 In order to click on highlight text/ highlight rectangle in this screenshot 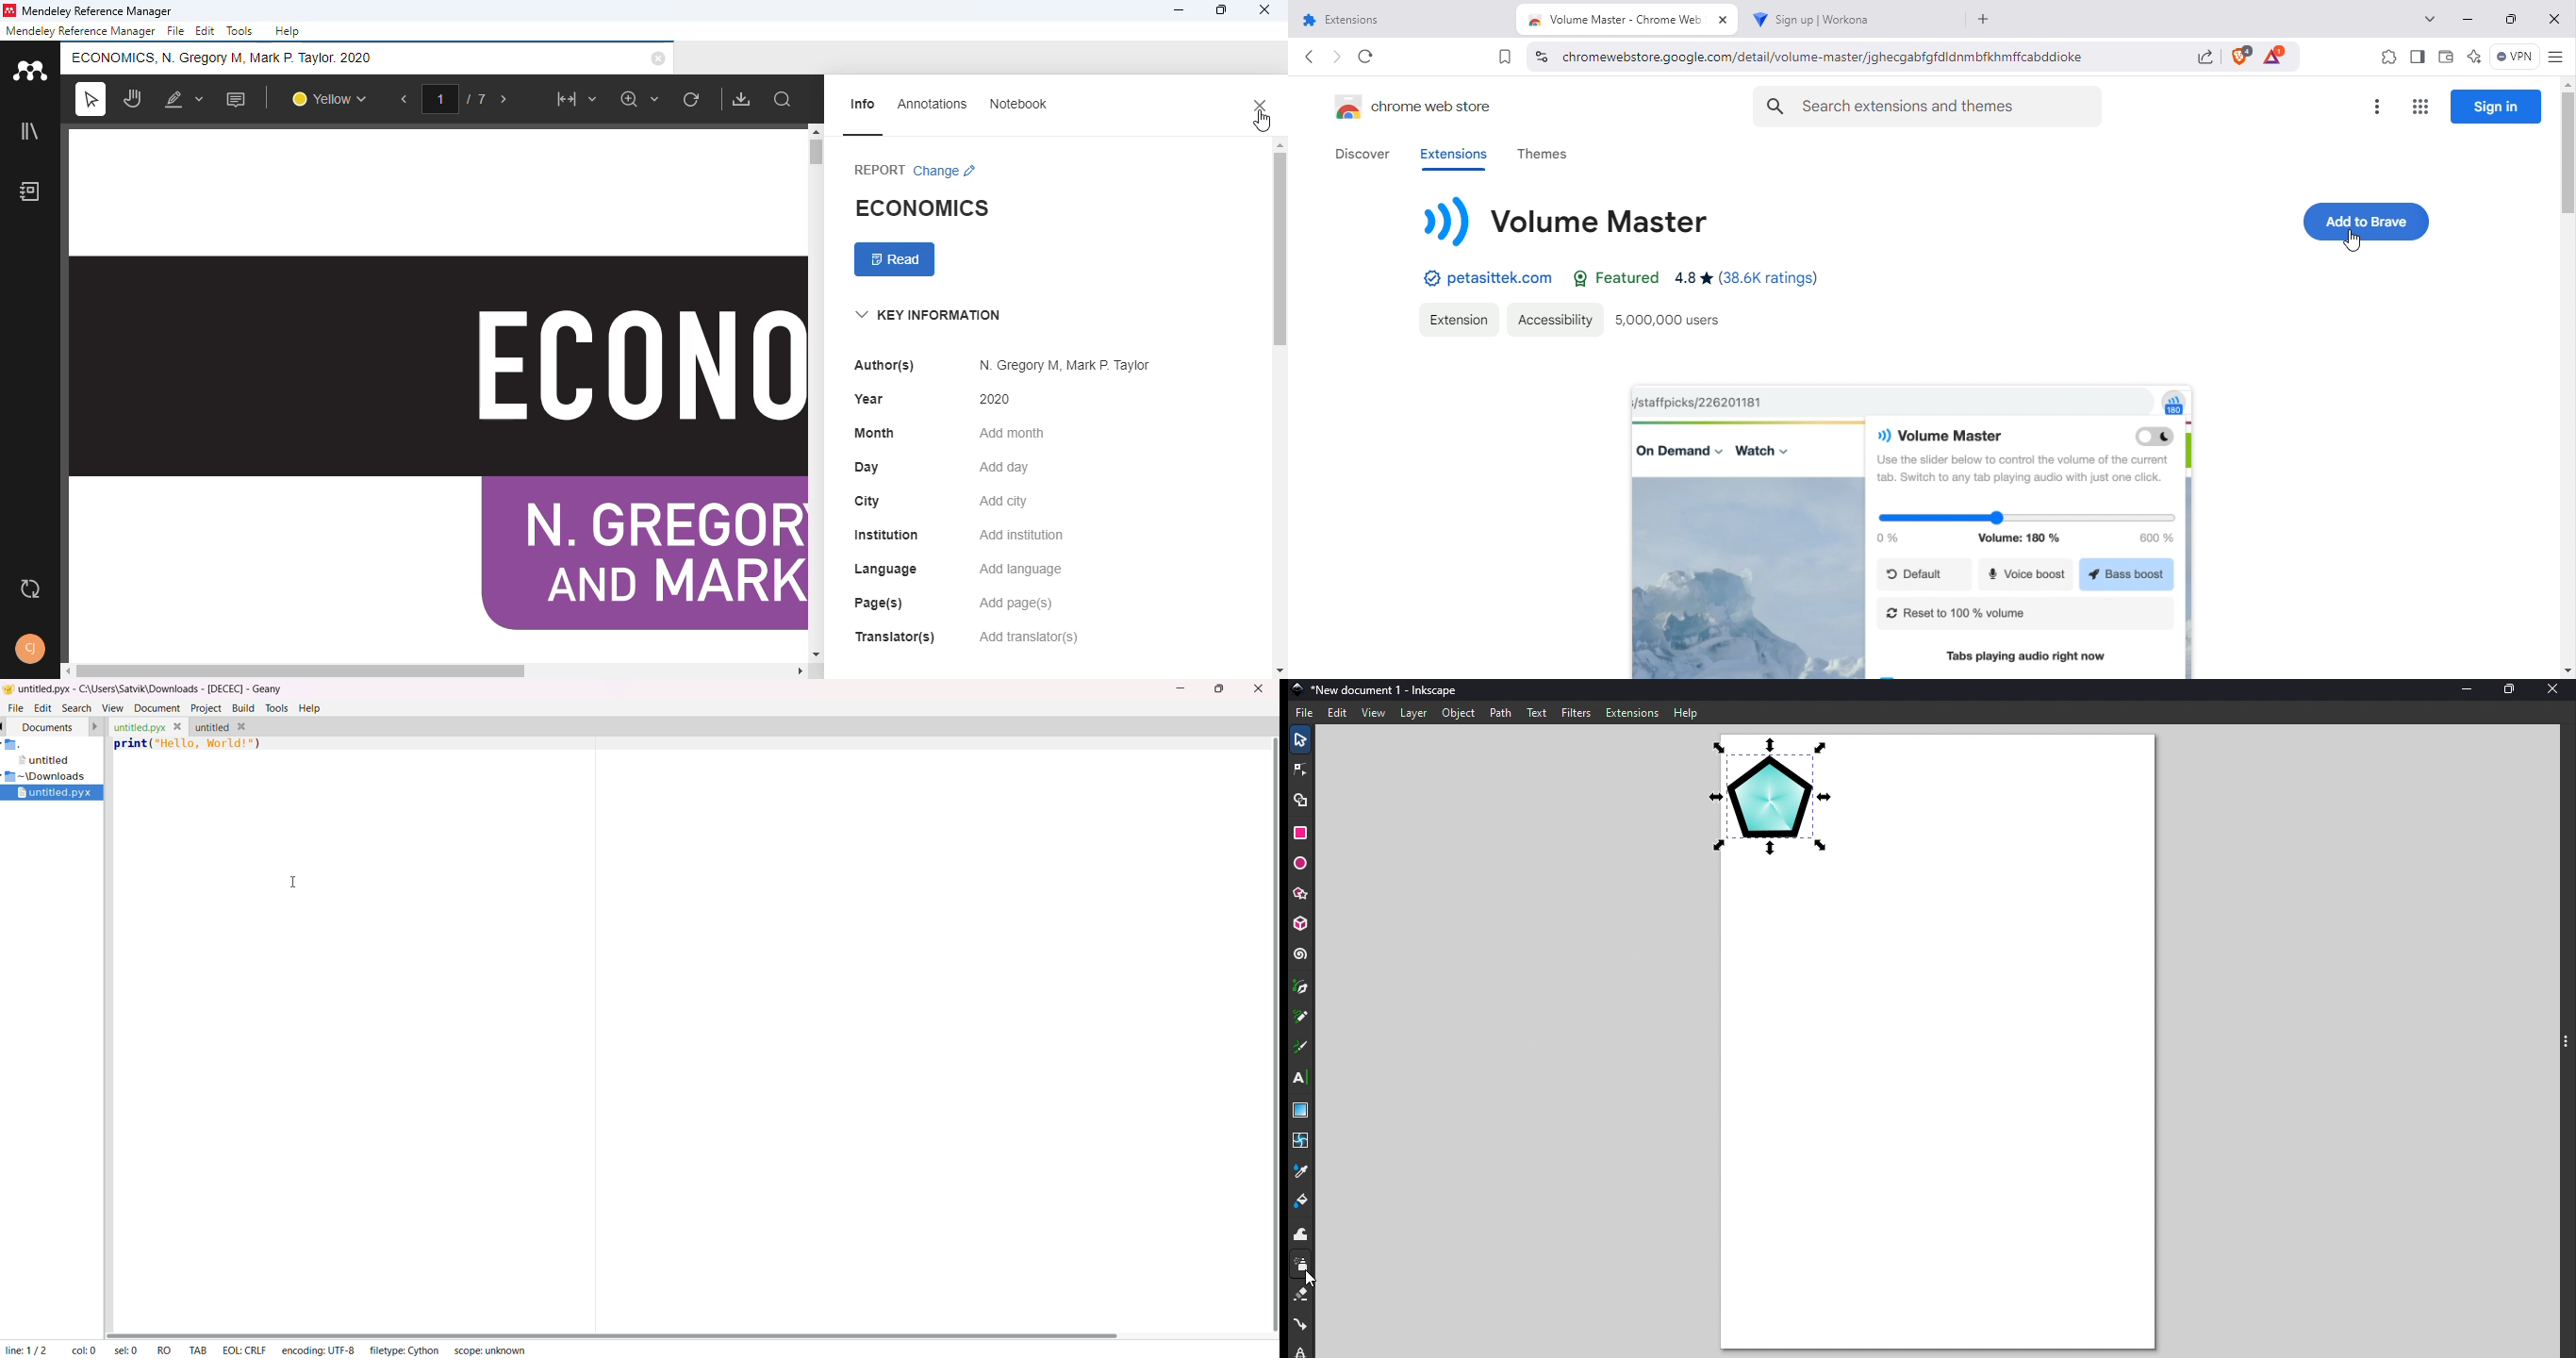, I will do `click(185, 98)`.